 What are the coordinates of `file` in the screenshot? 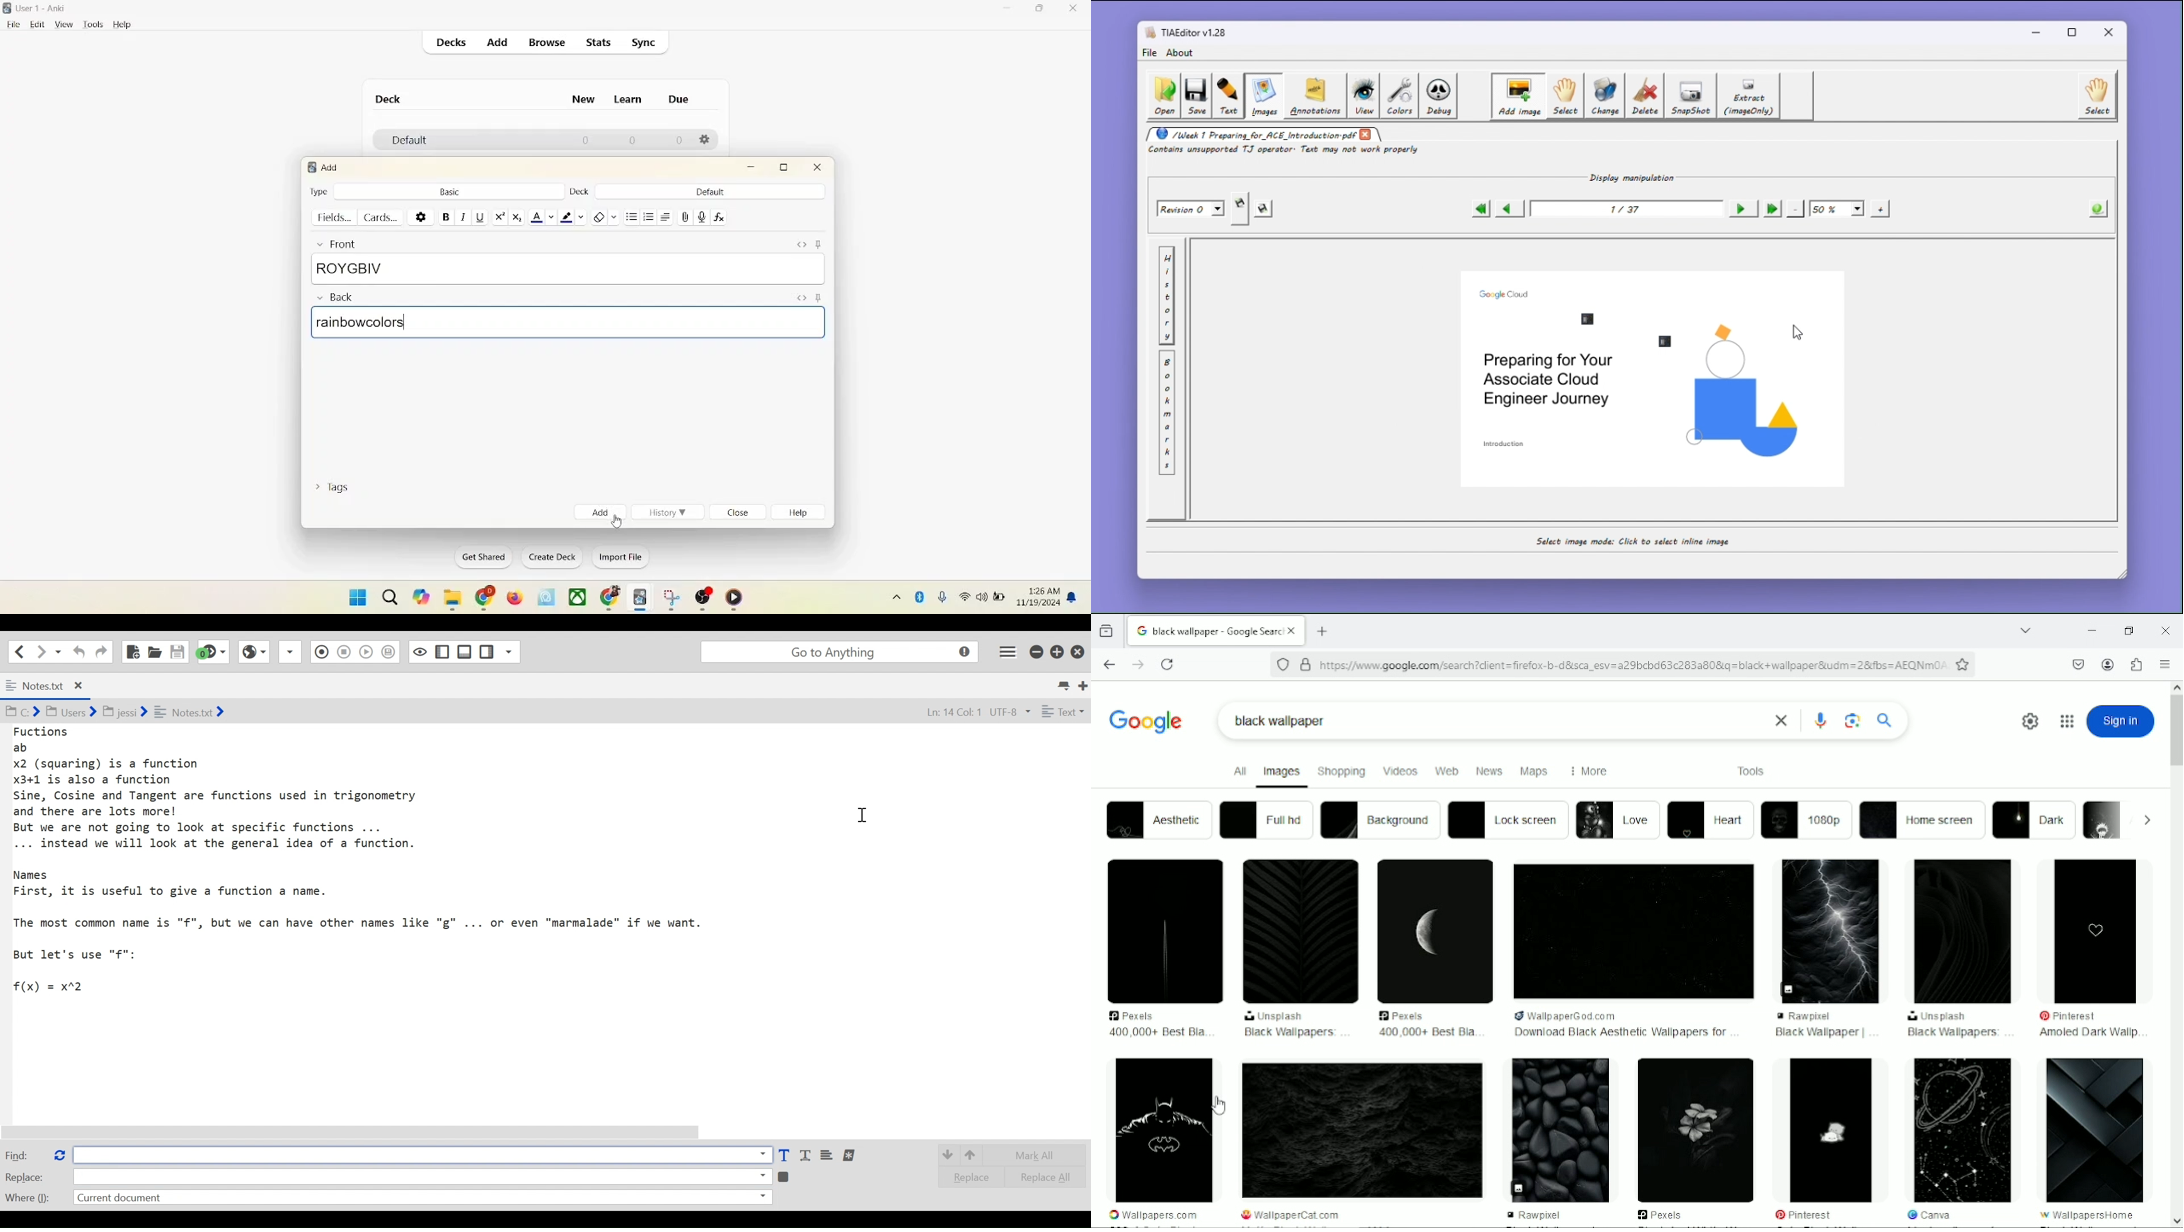 It's located at (11, 25).